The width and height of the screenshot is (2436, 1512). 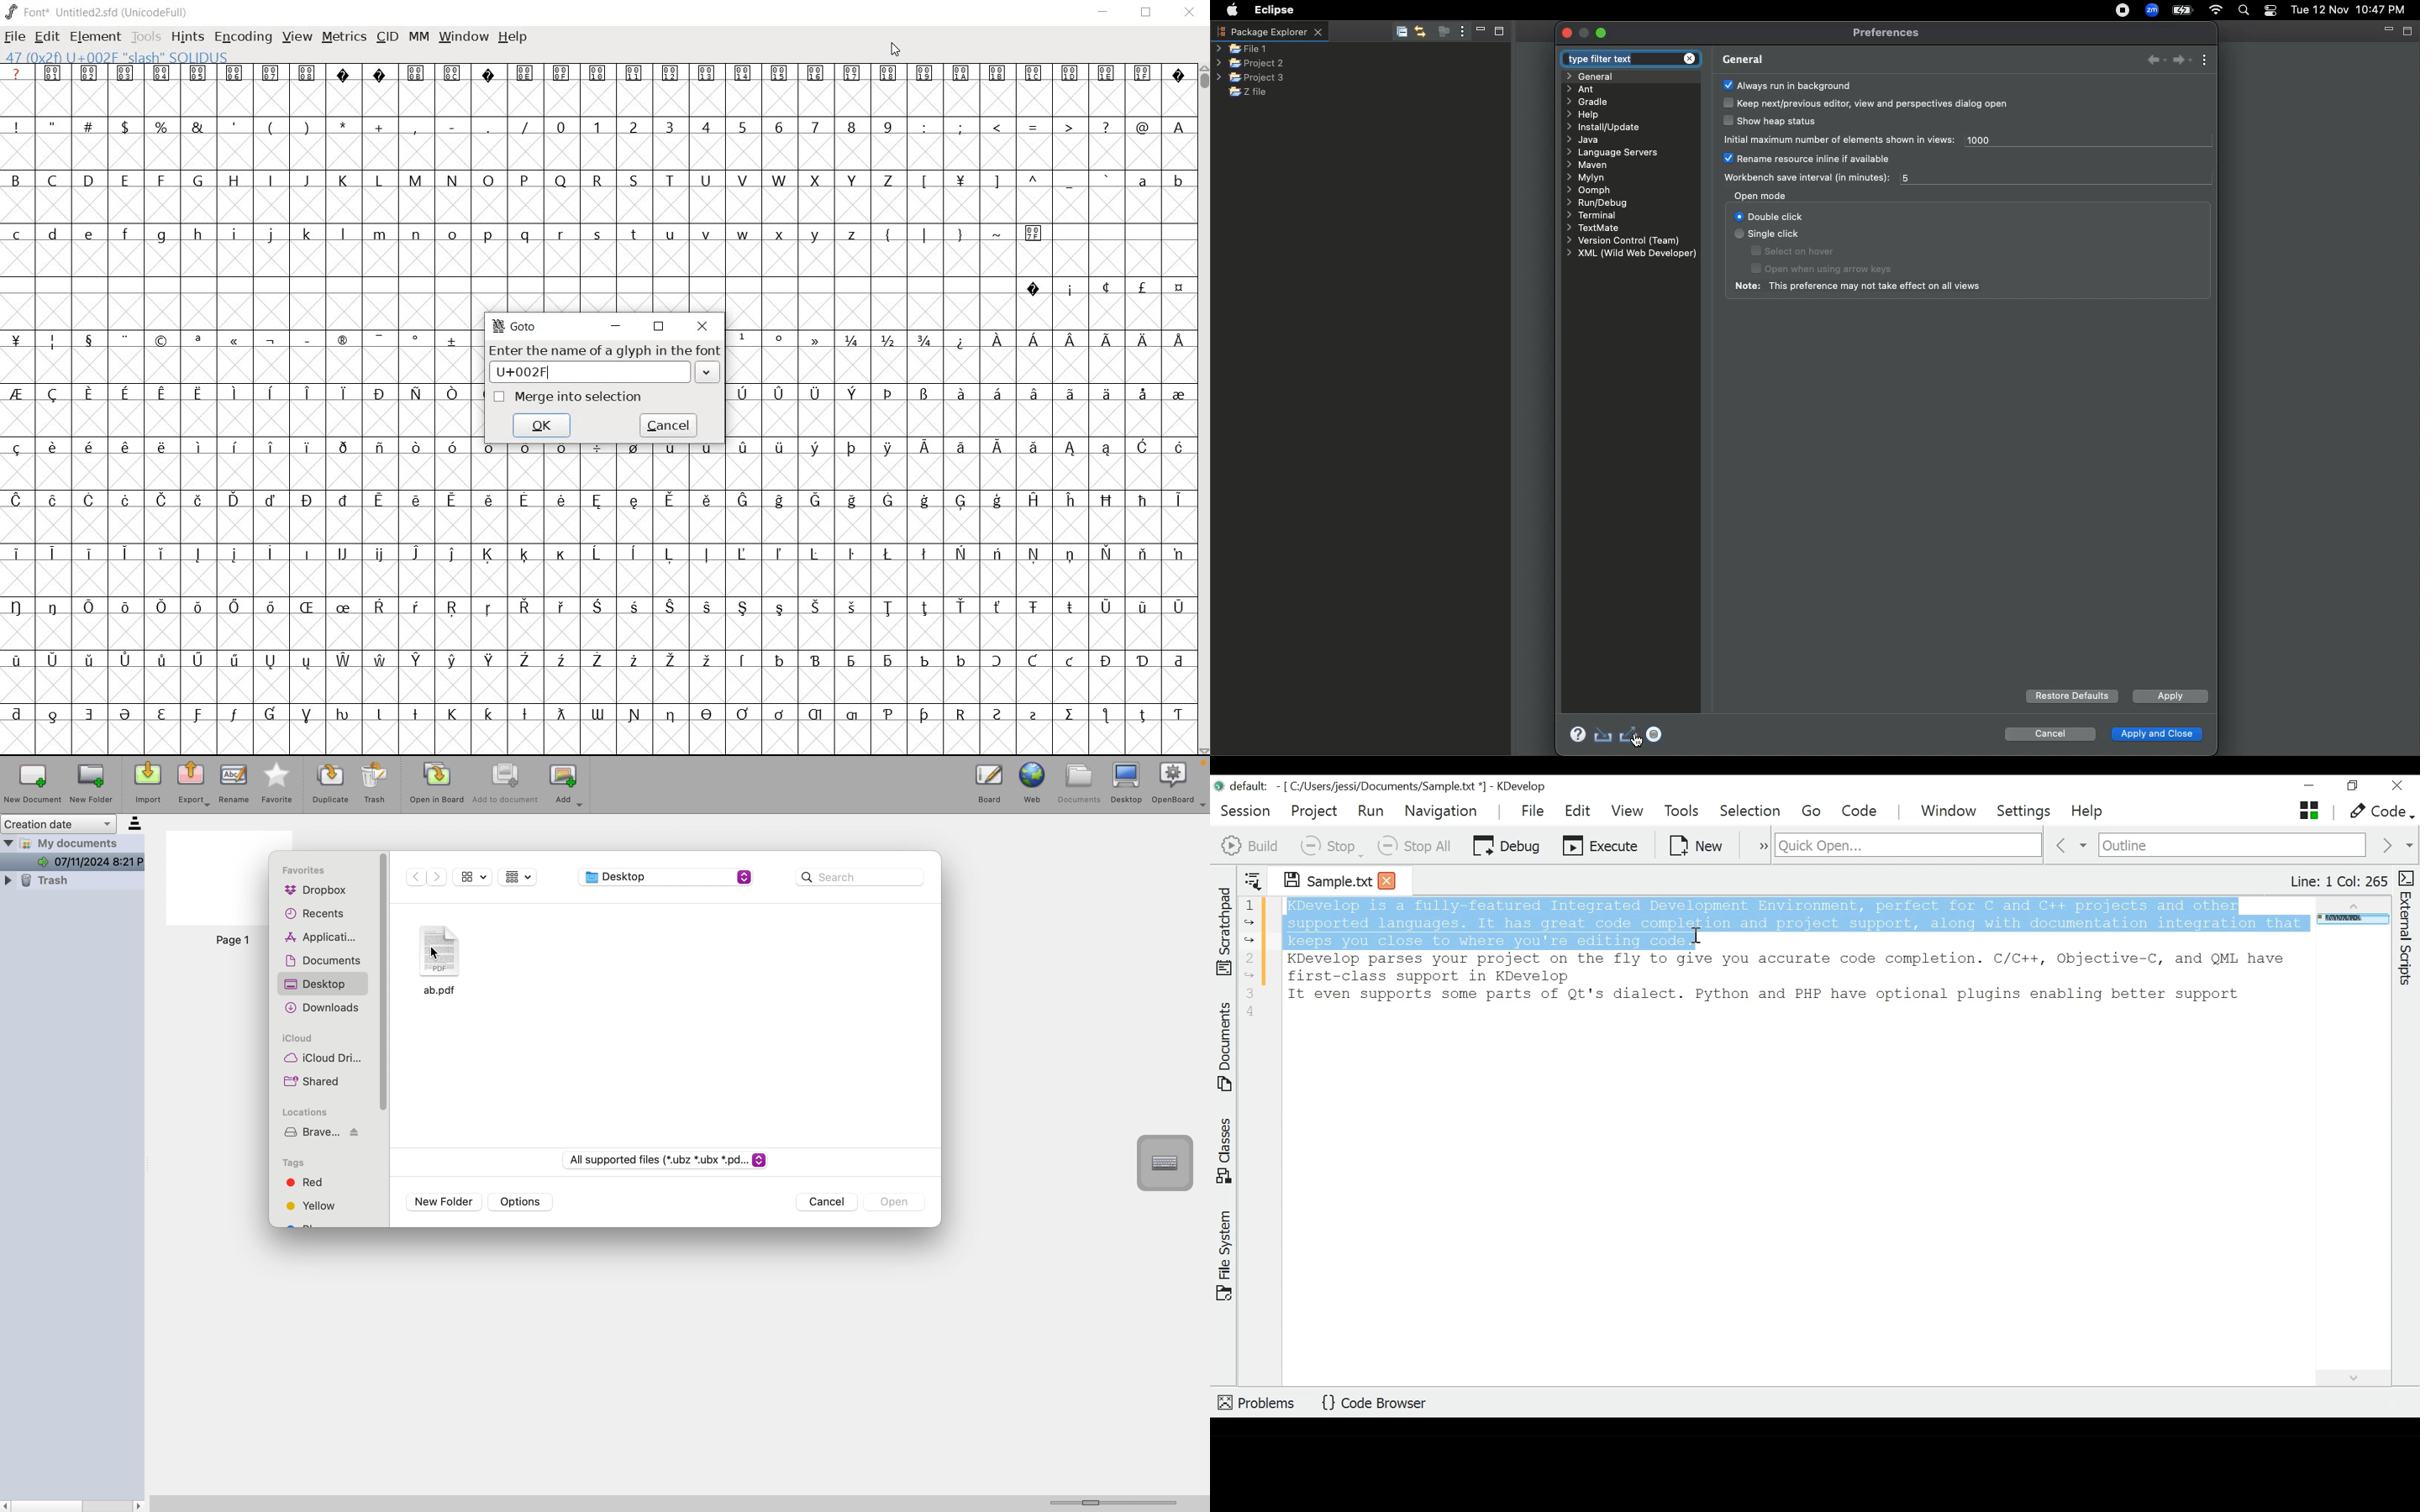 I want to click on symbols, so click(x=783, y=339).